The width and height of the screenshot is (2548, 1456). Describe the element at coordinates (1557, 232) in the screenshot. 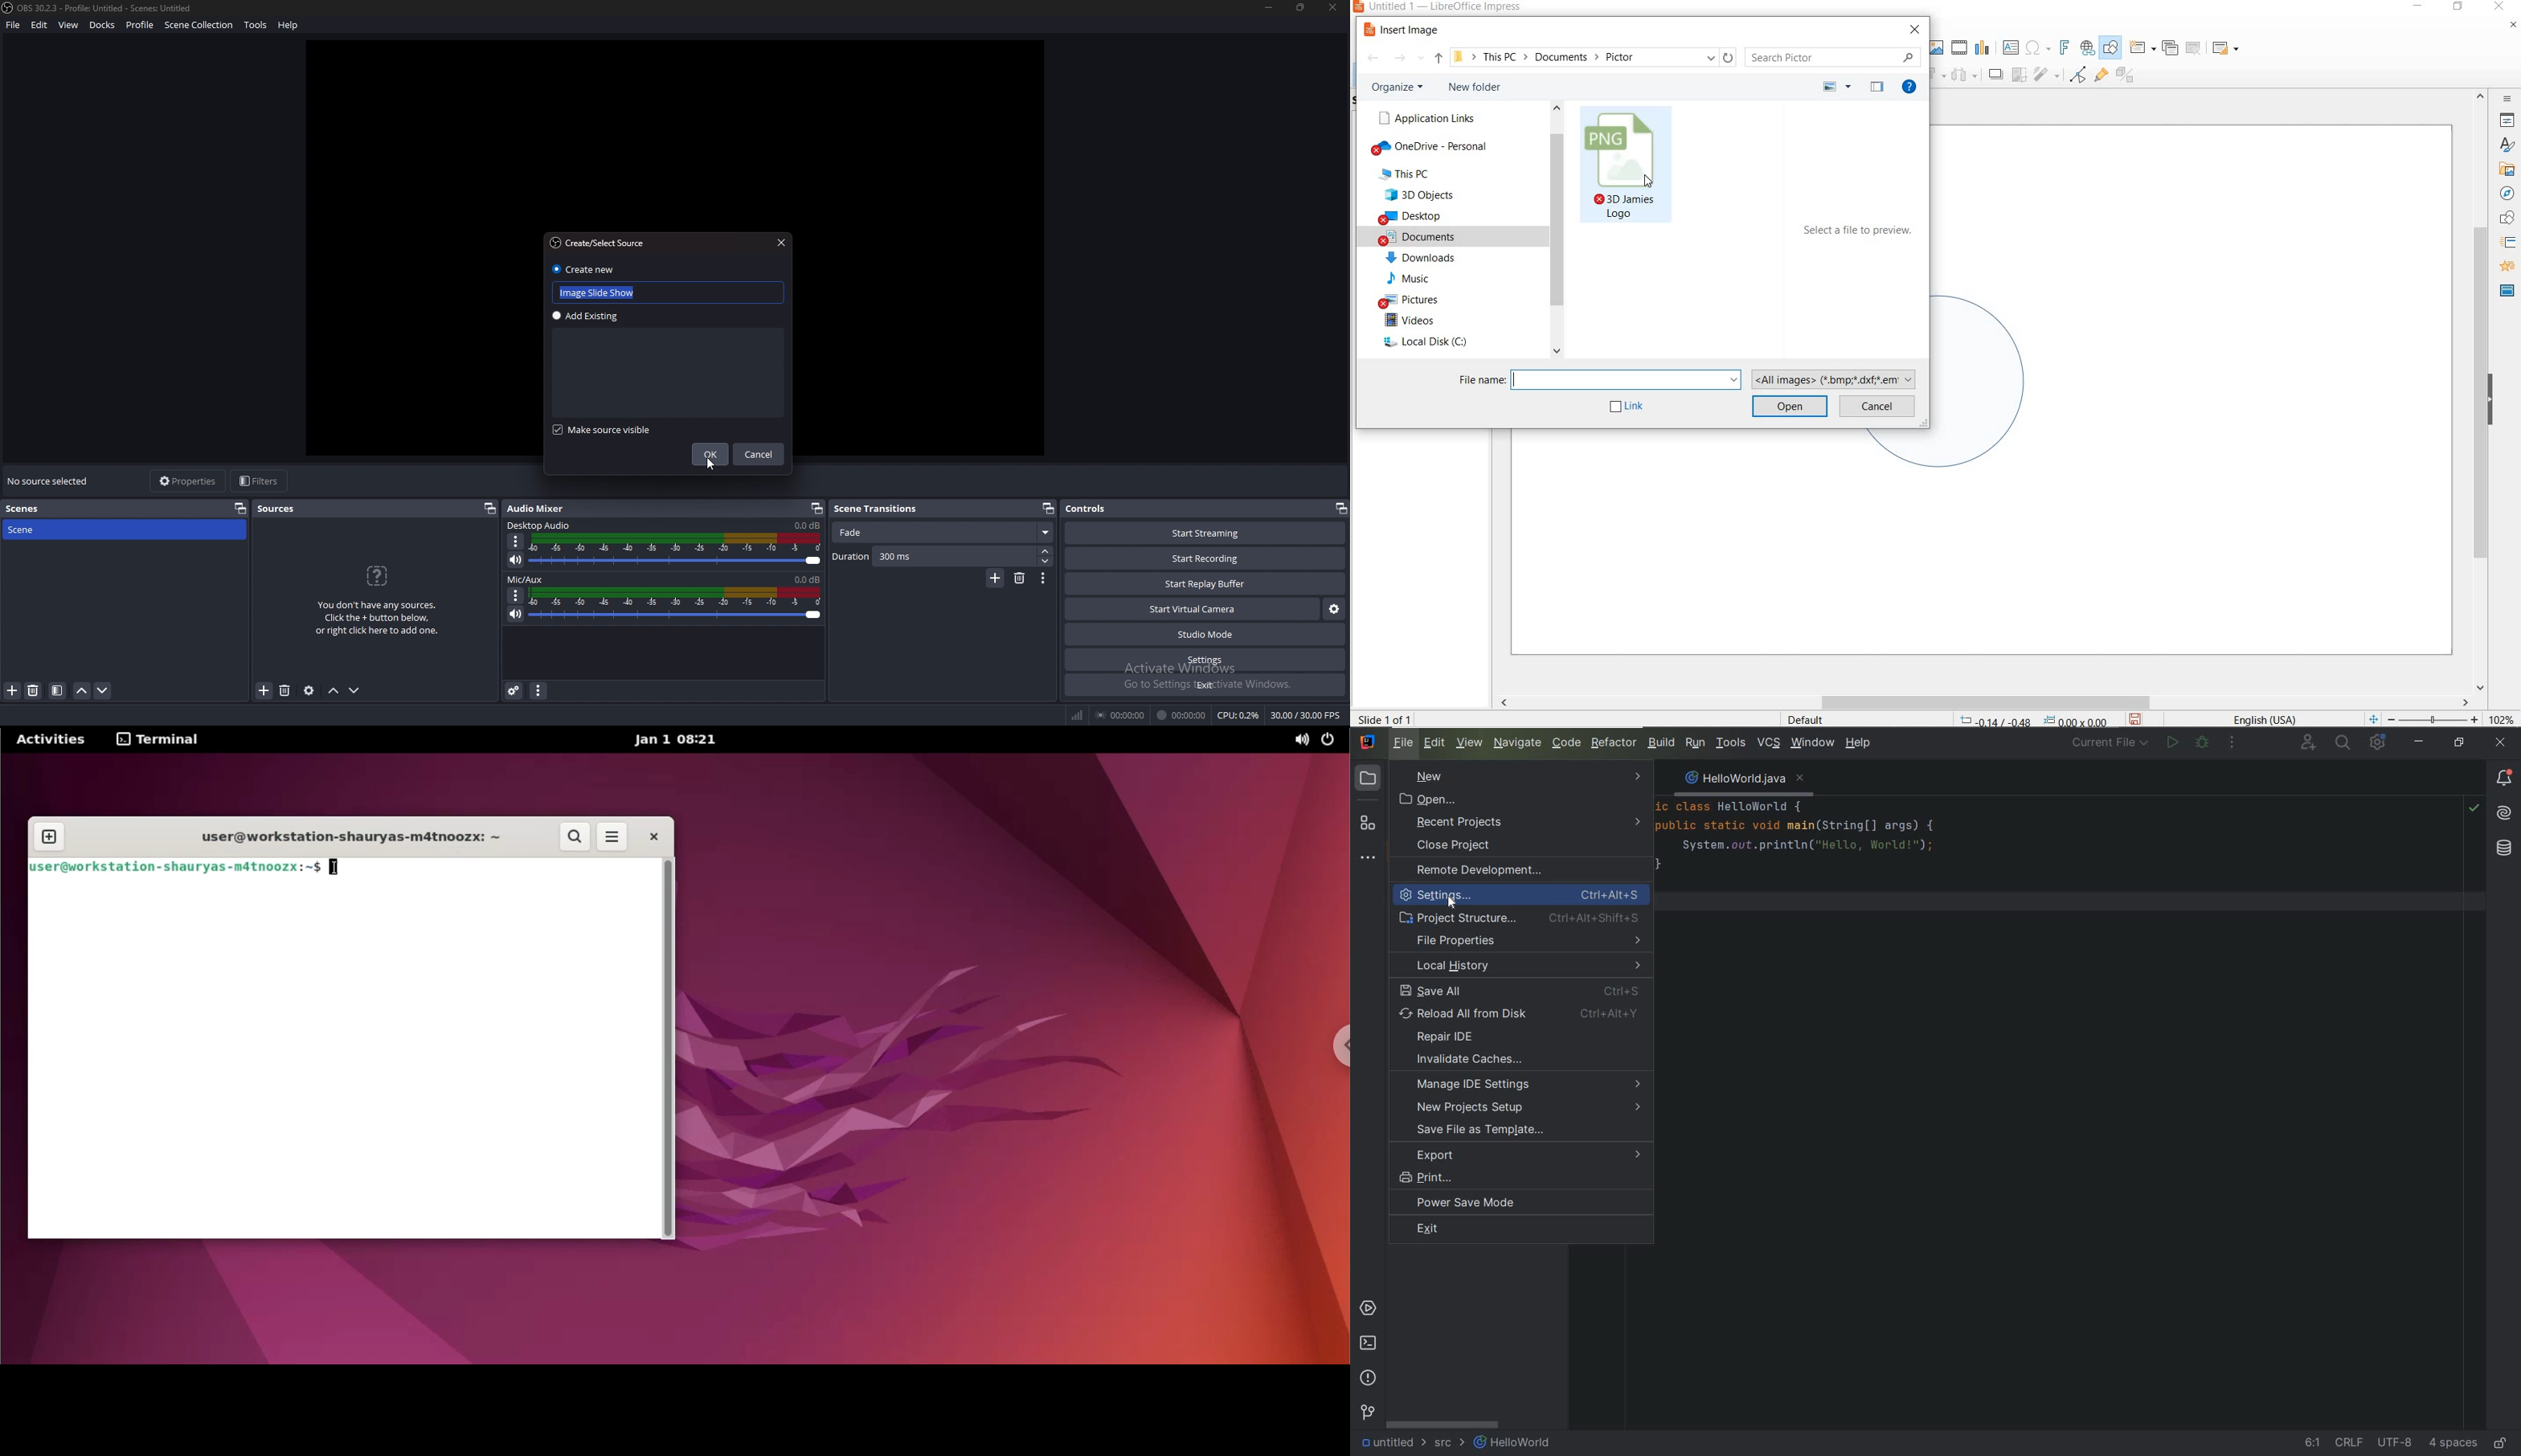

I see `scrollbar` at that location.